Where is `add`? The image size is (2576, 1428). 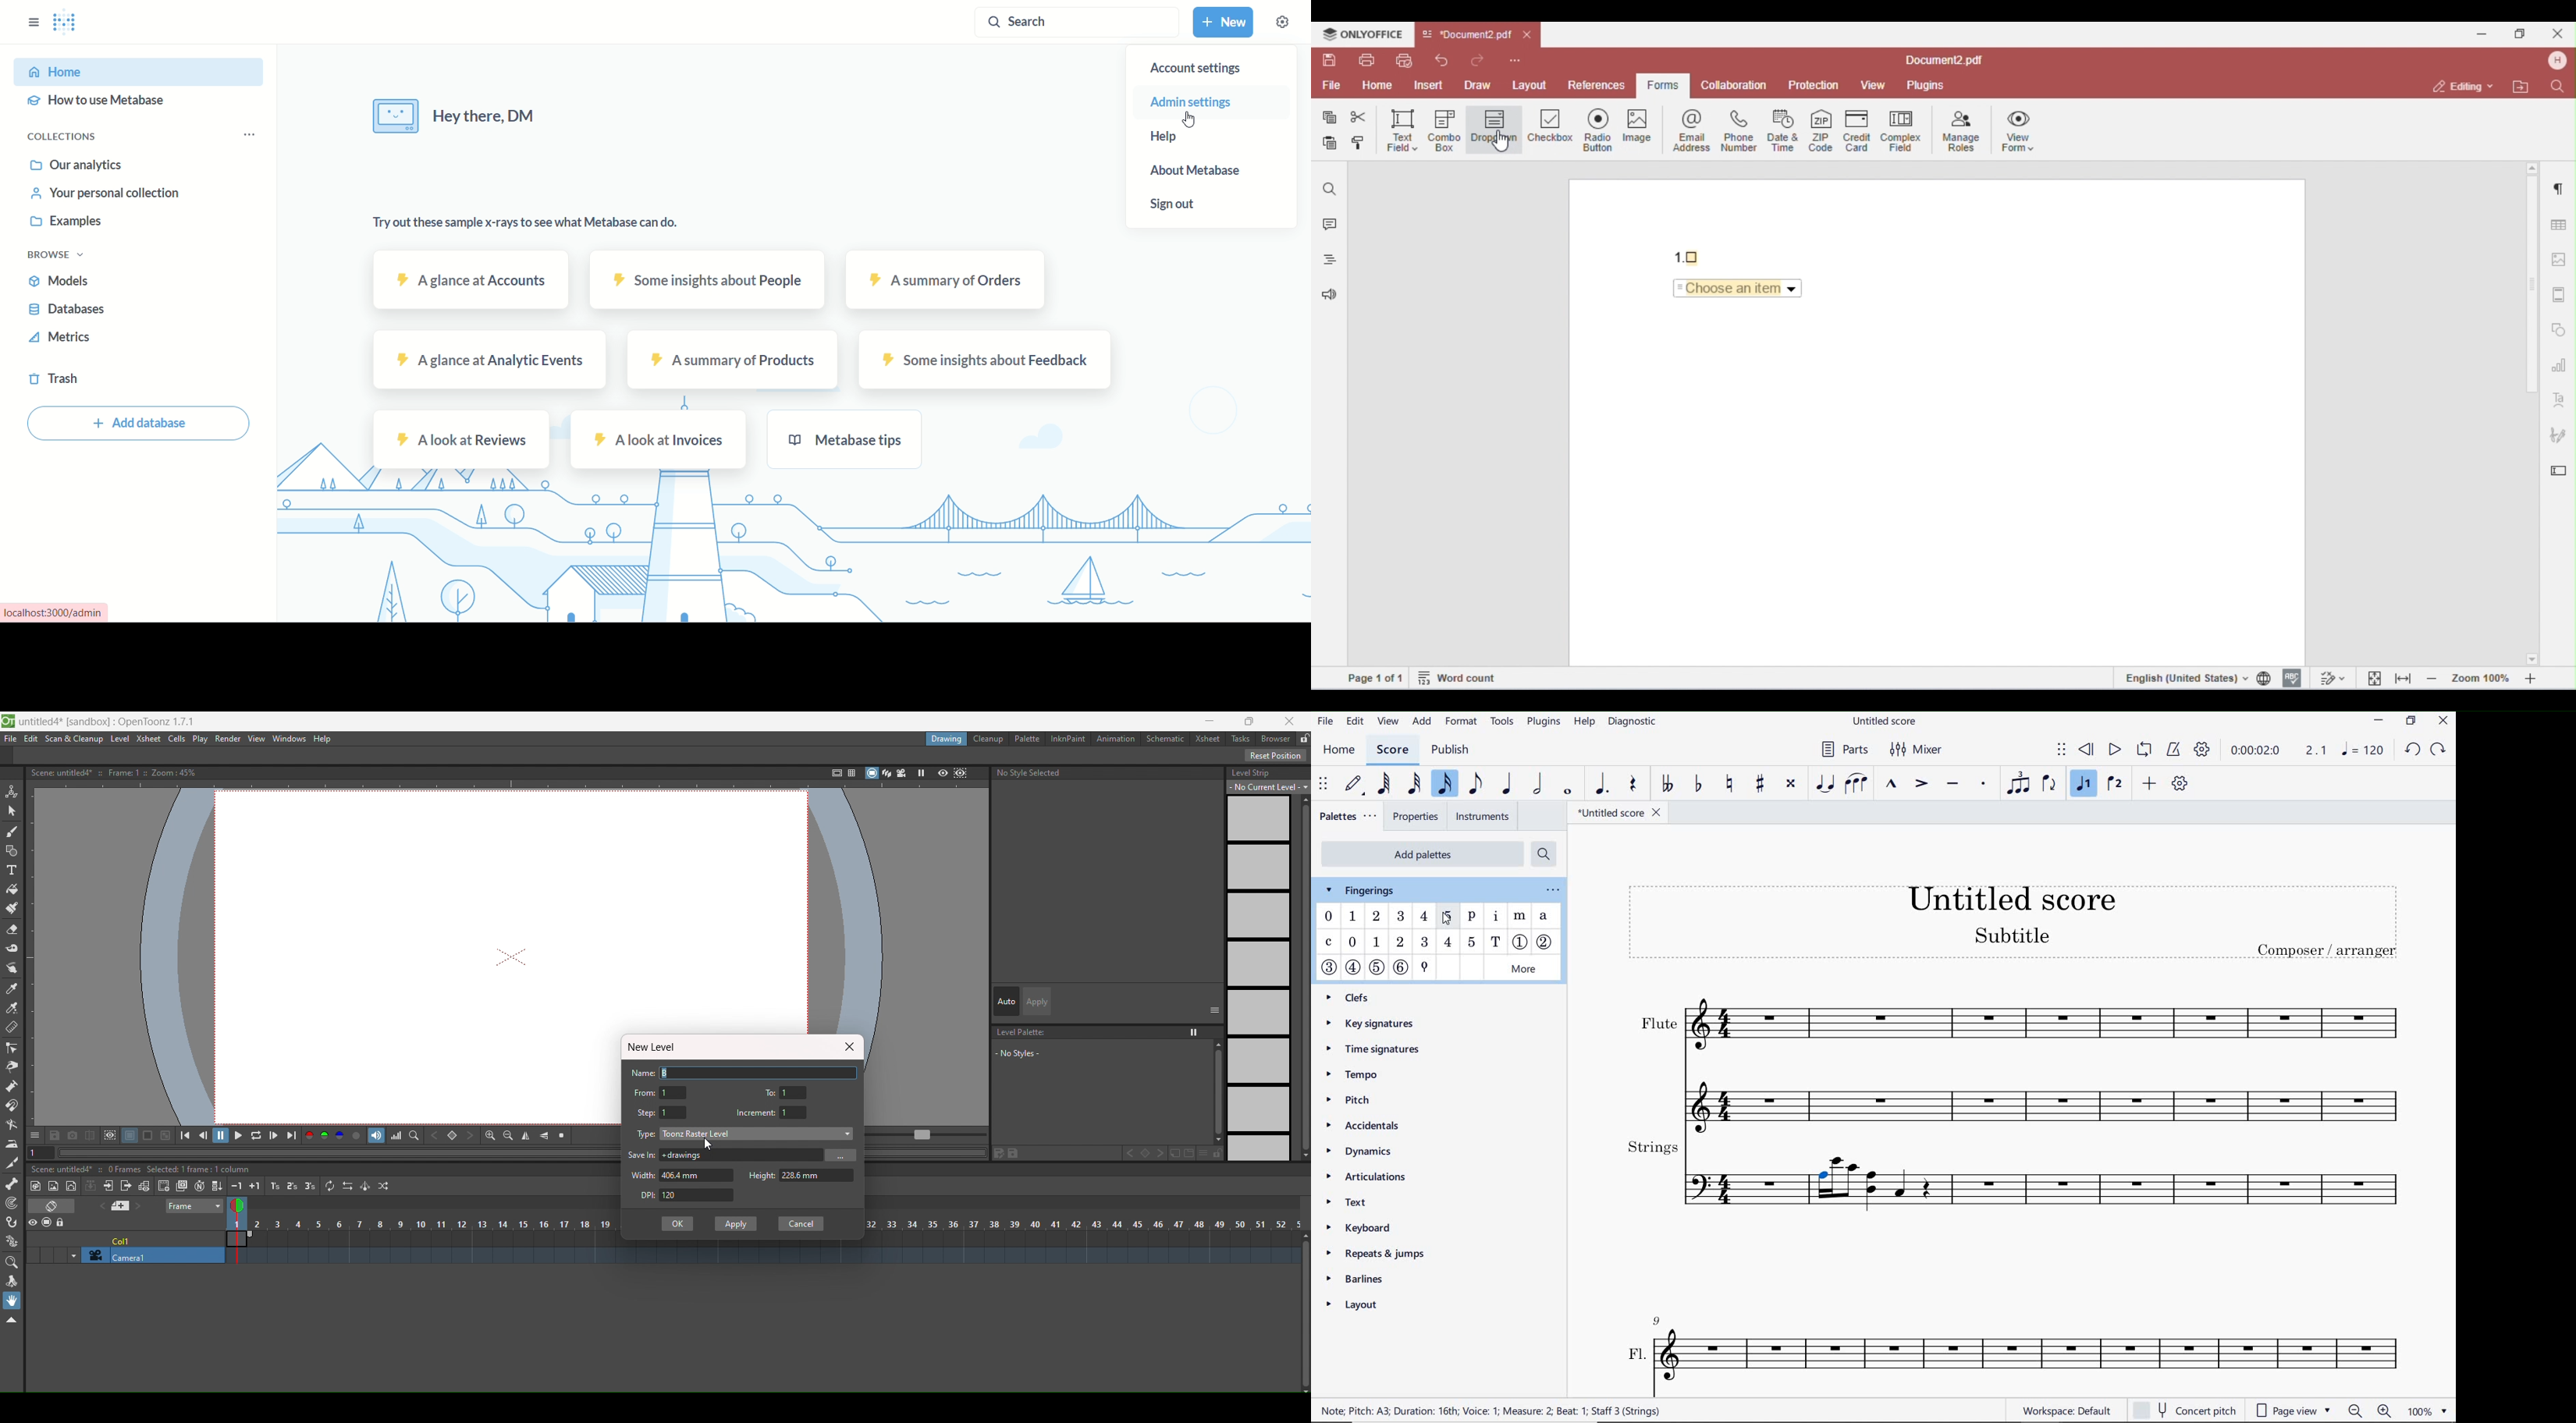 add is located at coordinates (1423, 722).